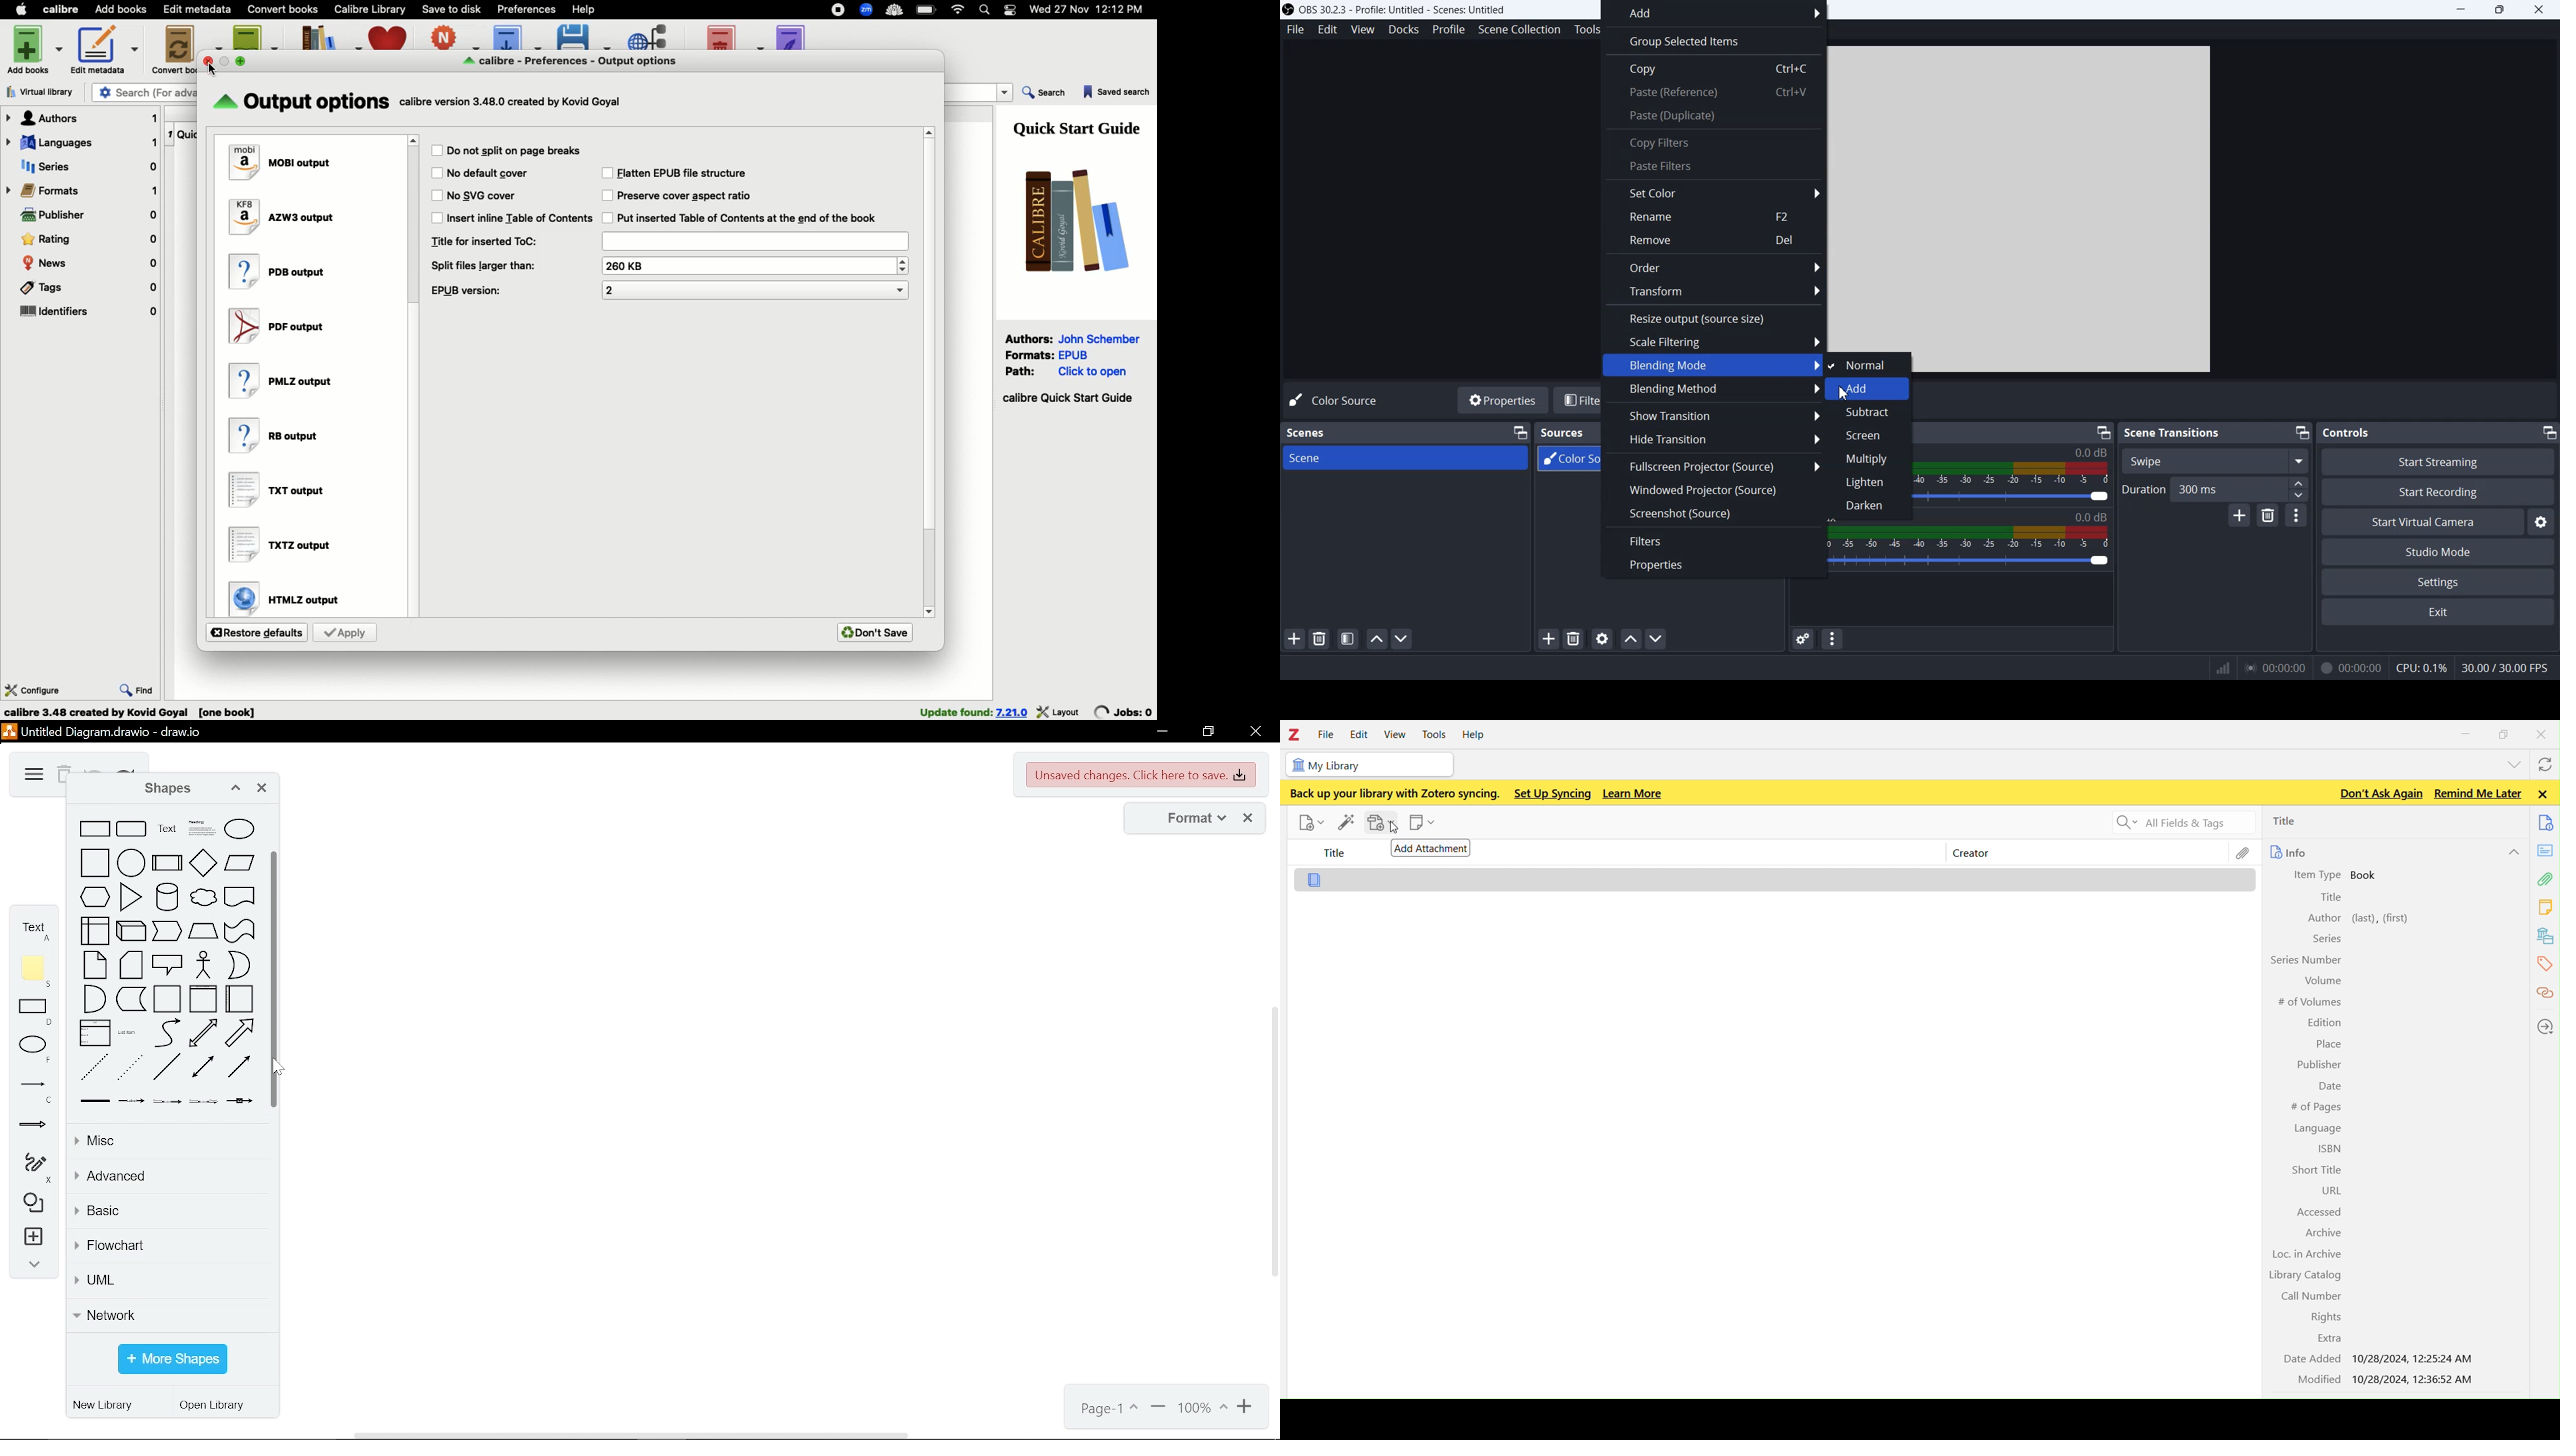 This screenshot has width=2576, height=1456. Describe the element at coordinates (167, 1101) in the screenshot. I see `connector with 2 labels` at that location.